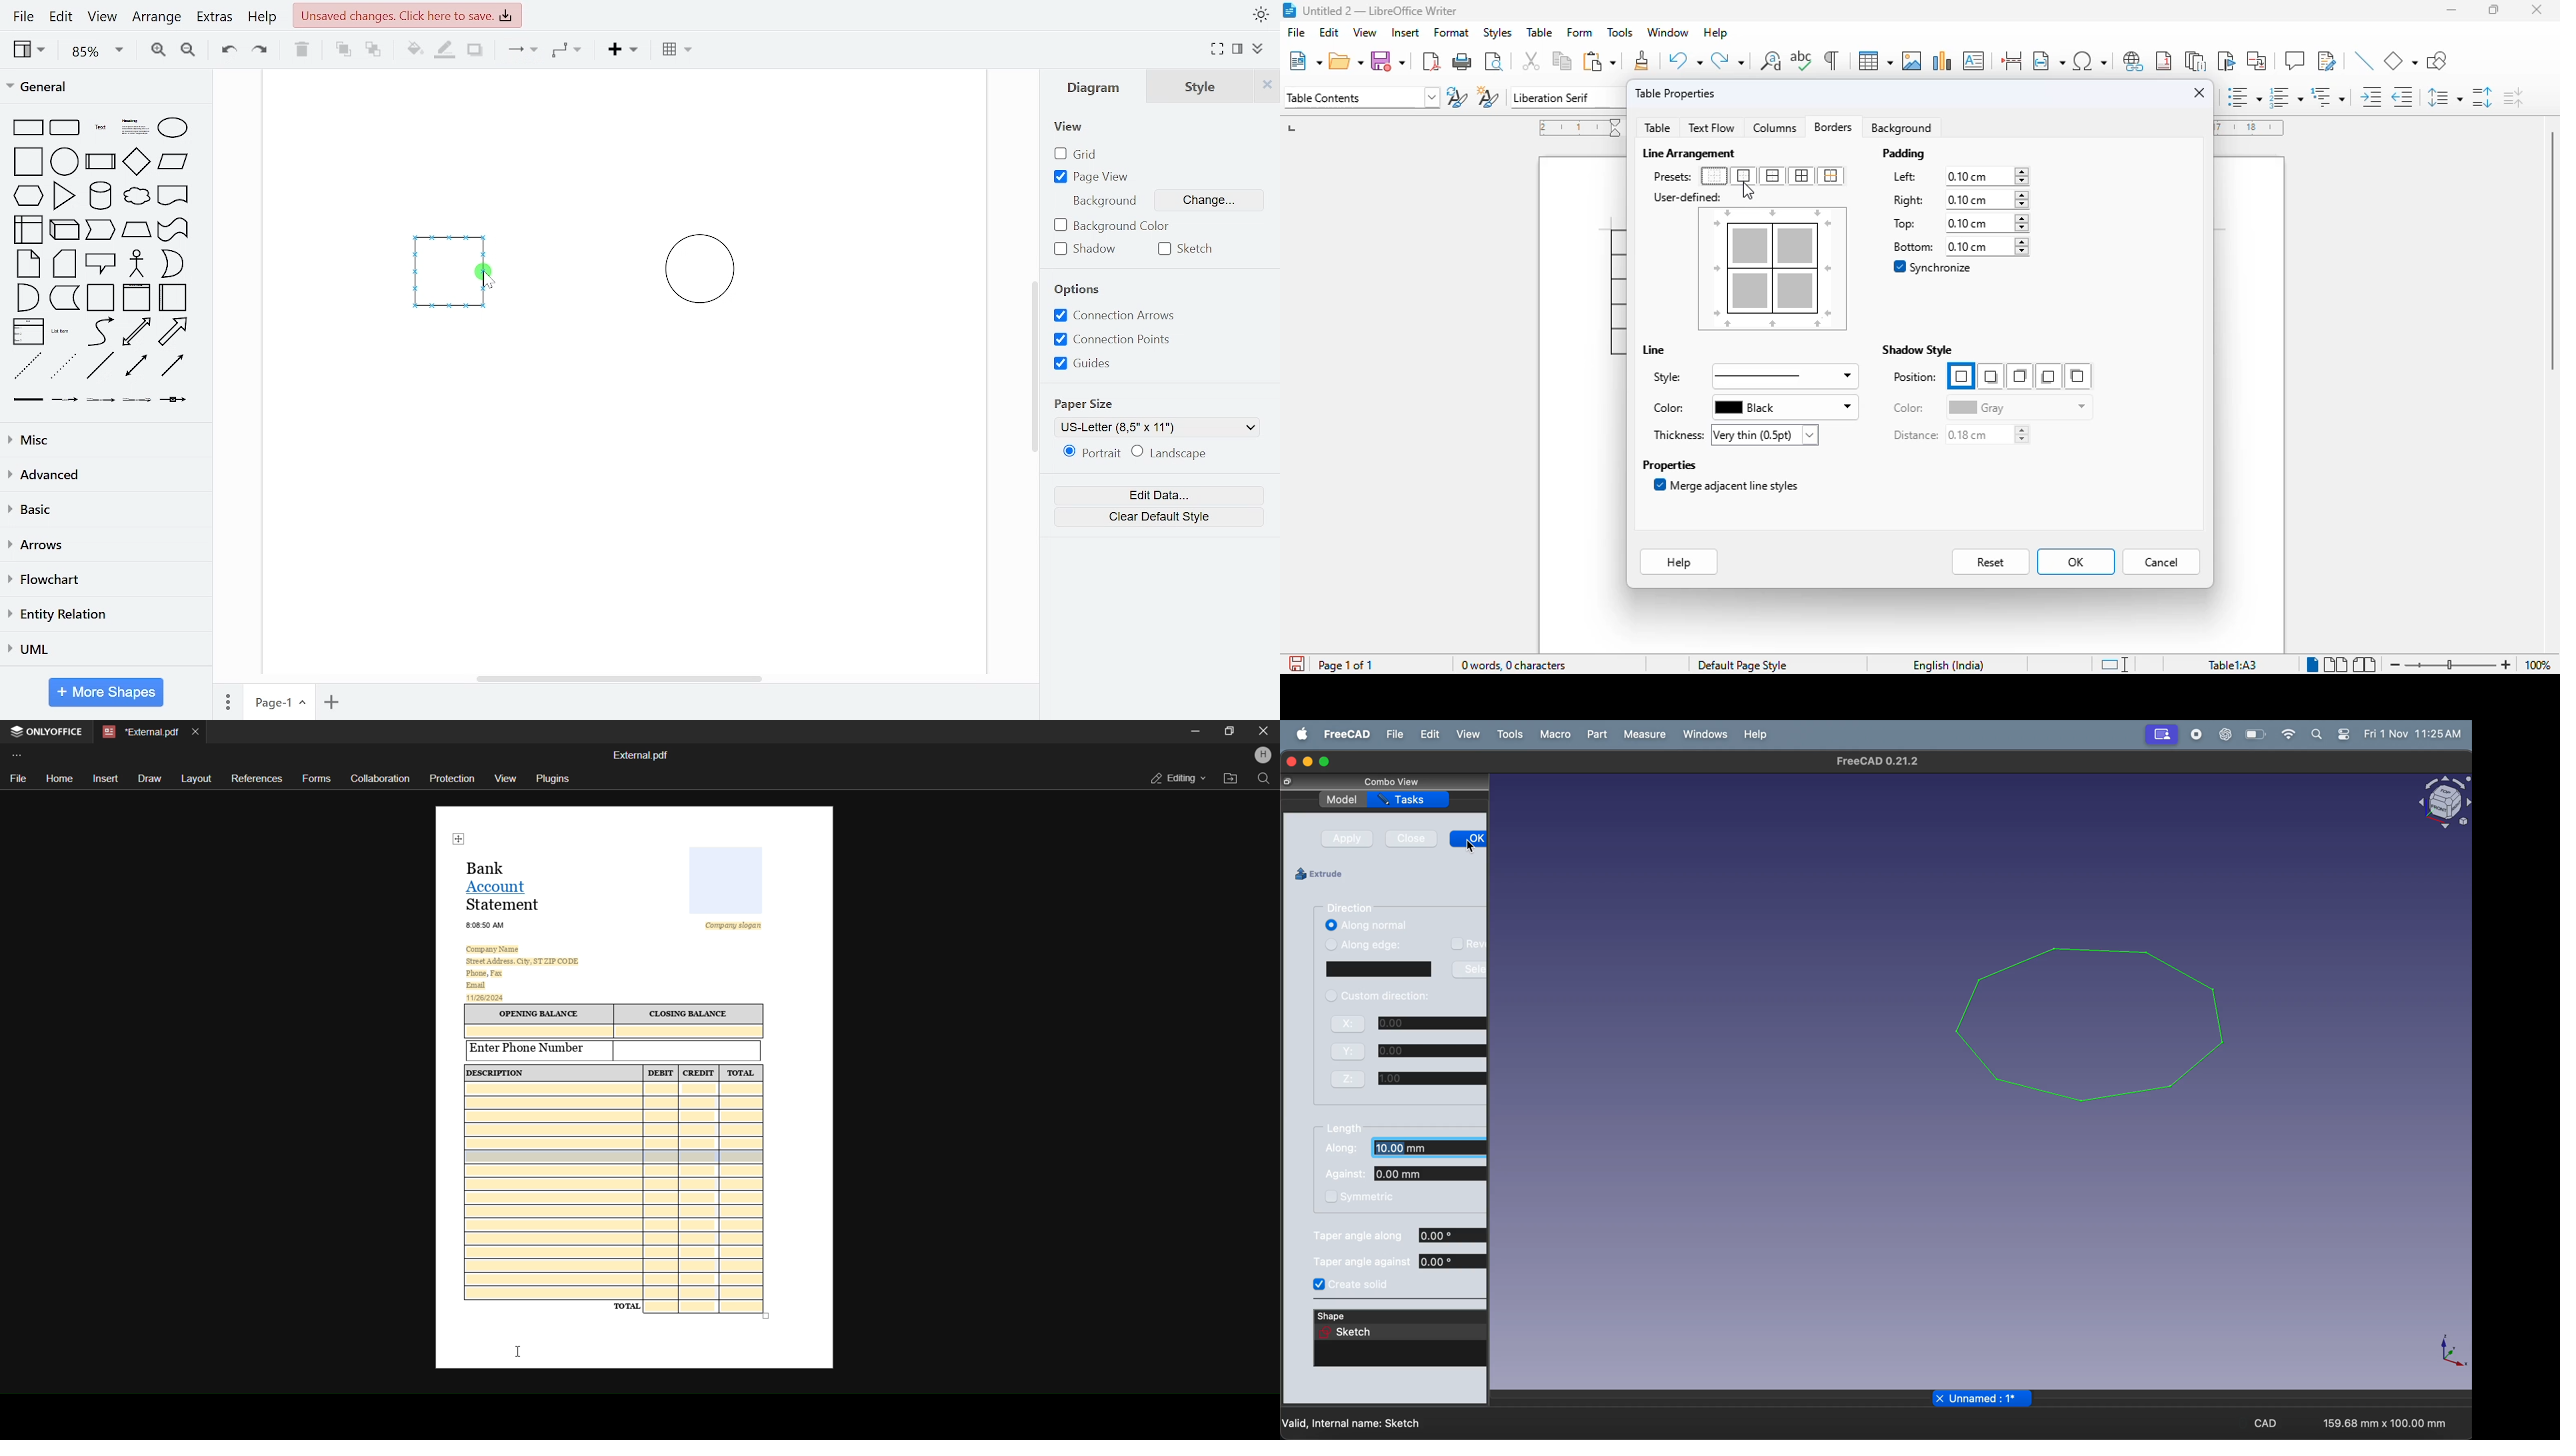 This screenshot has height=1456, width=2576. I want to click on style, so click(1201, 86).